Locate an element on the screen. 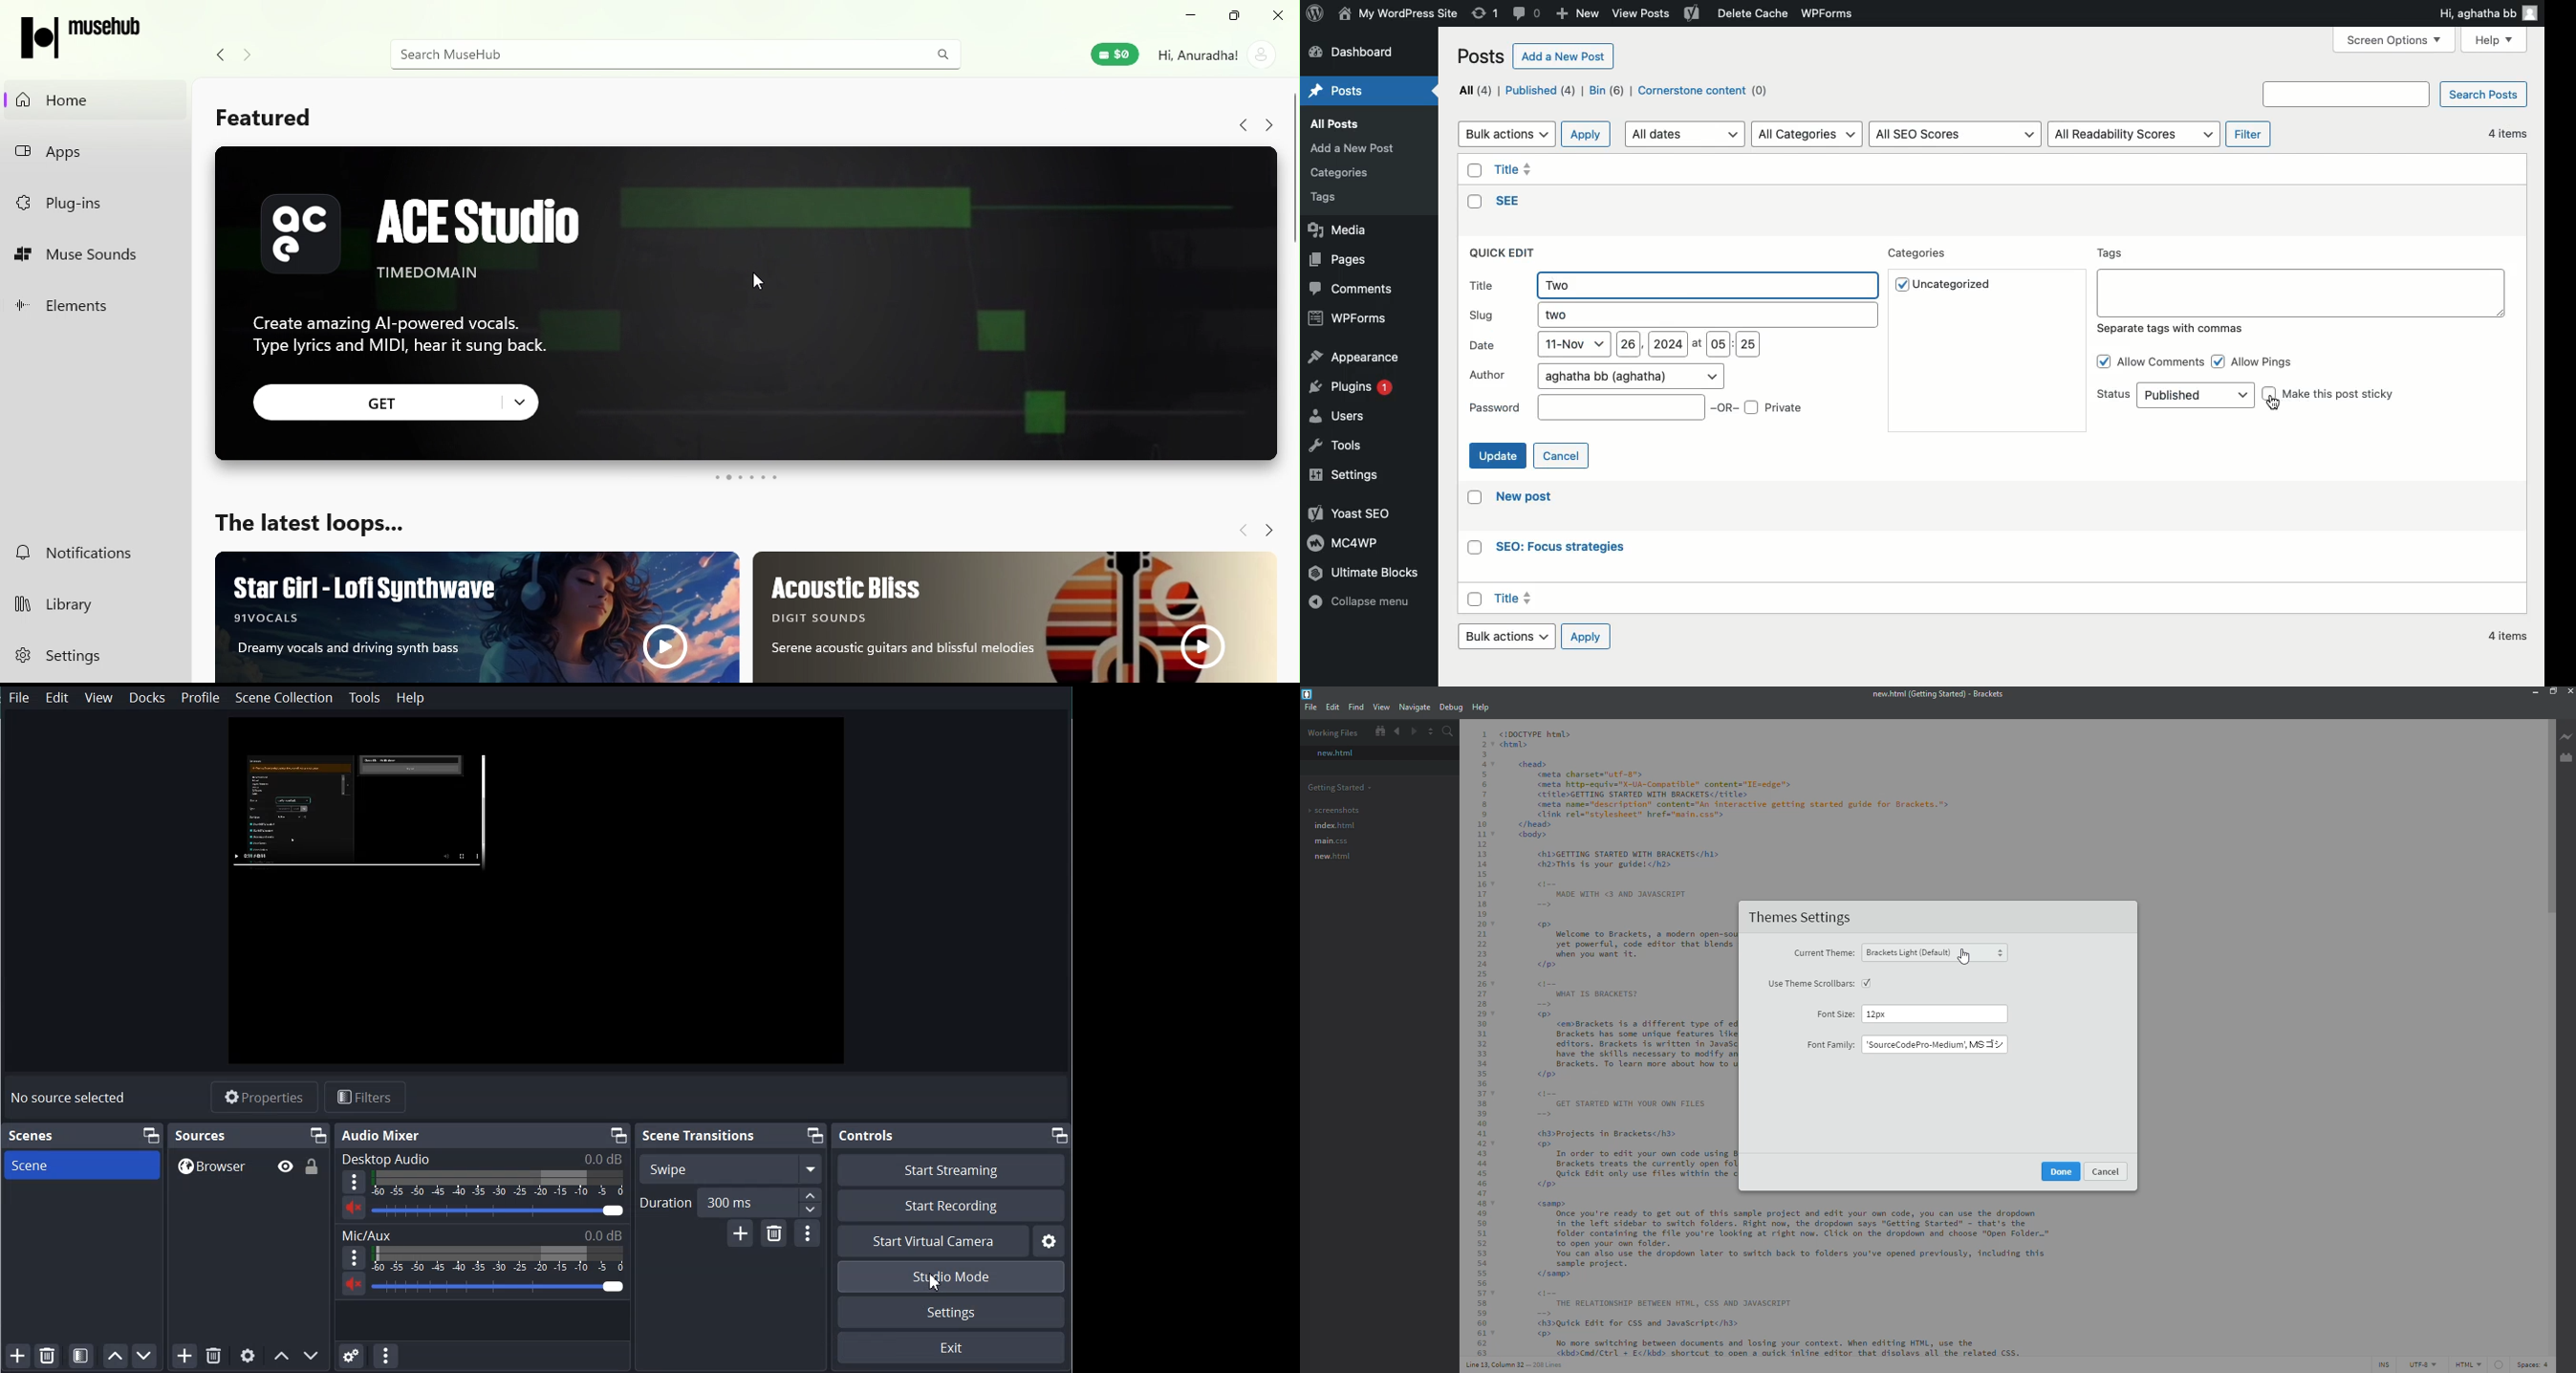 The image size is (2576, 1400). Sound is located at coordinates (353, 1207).